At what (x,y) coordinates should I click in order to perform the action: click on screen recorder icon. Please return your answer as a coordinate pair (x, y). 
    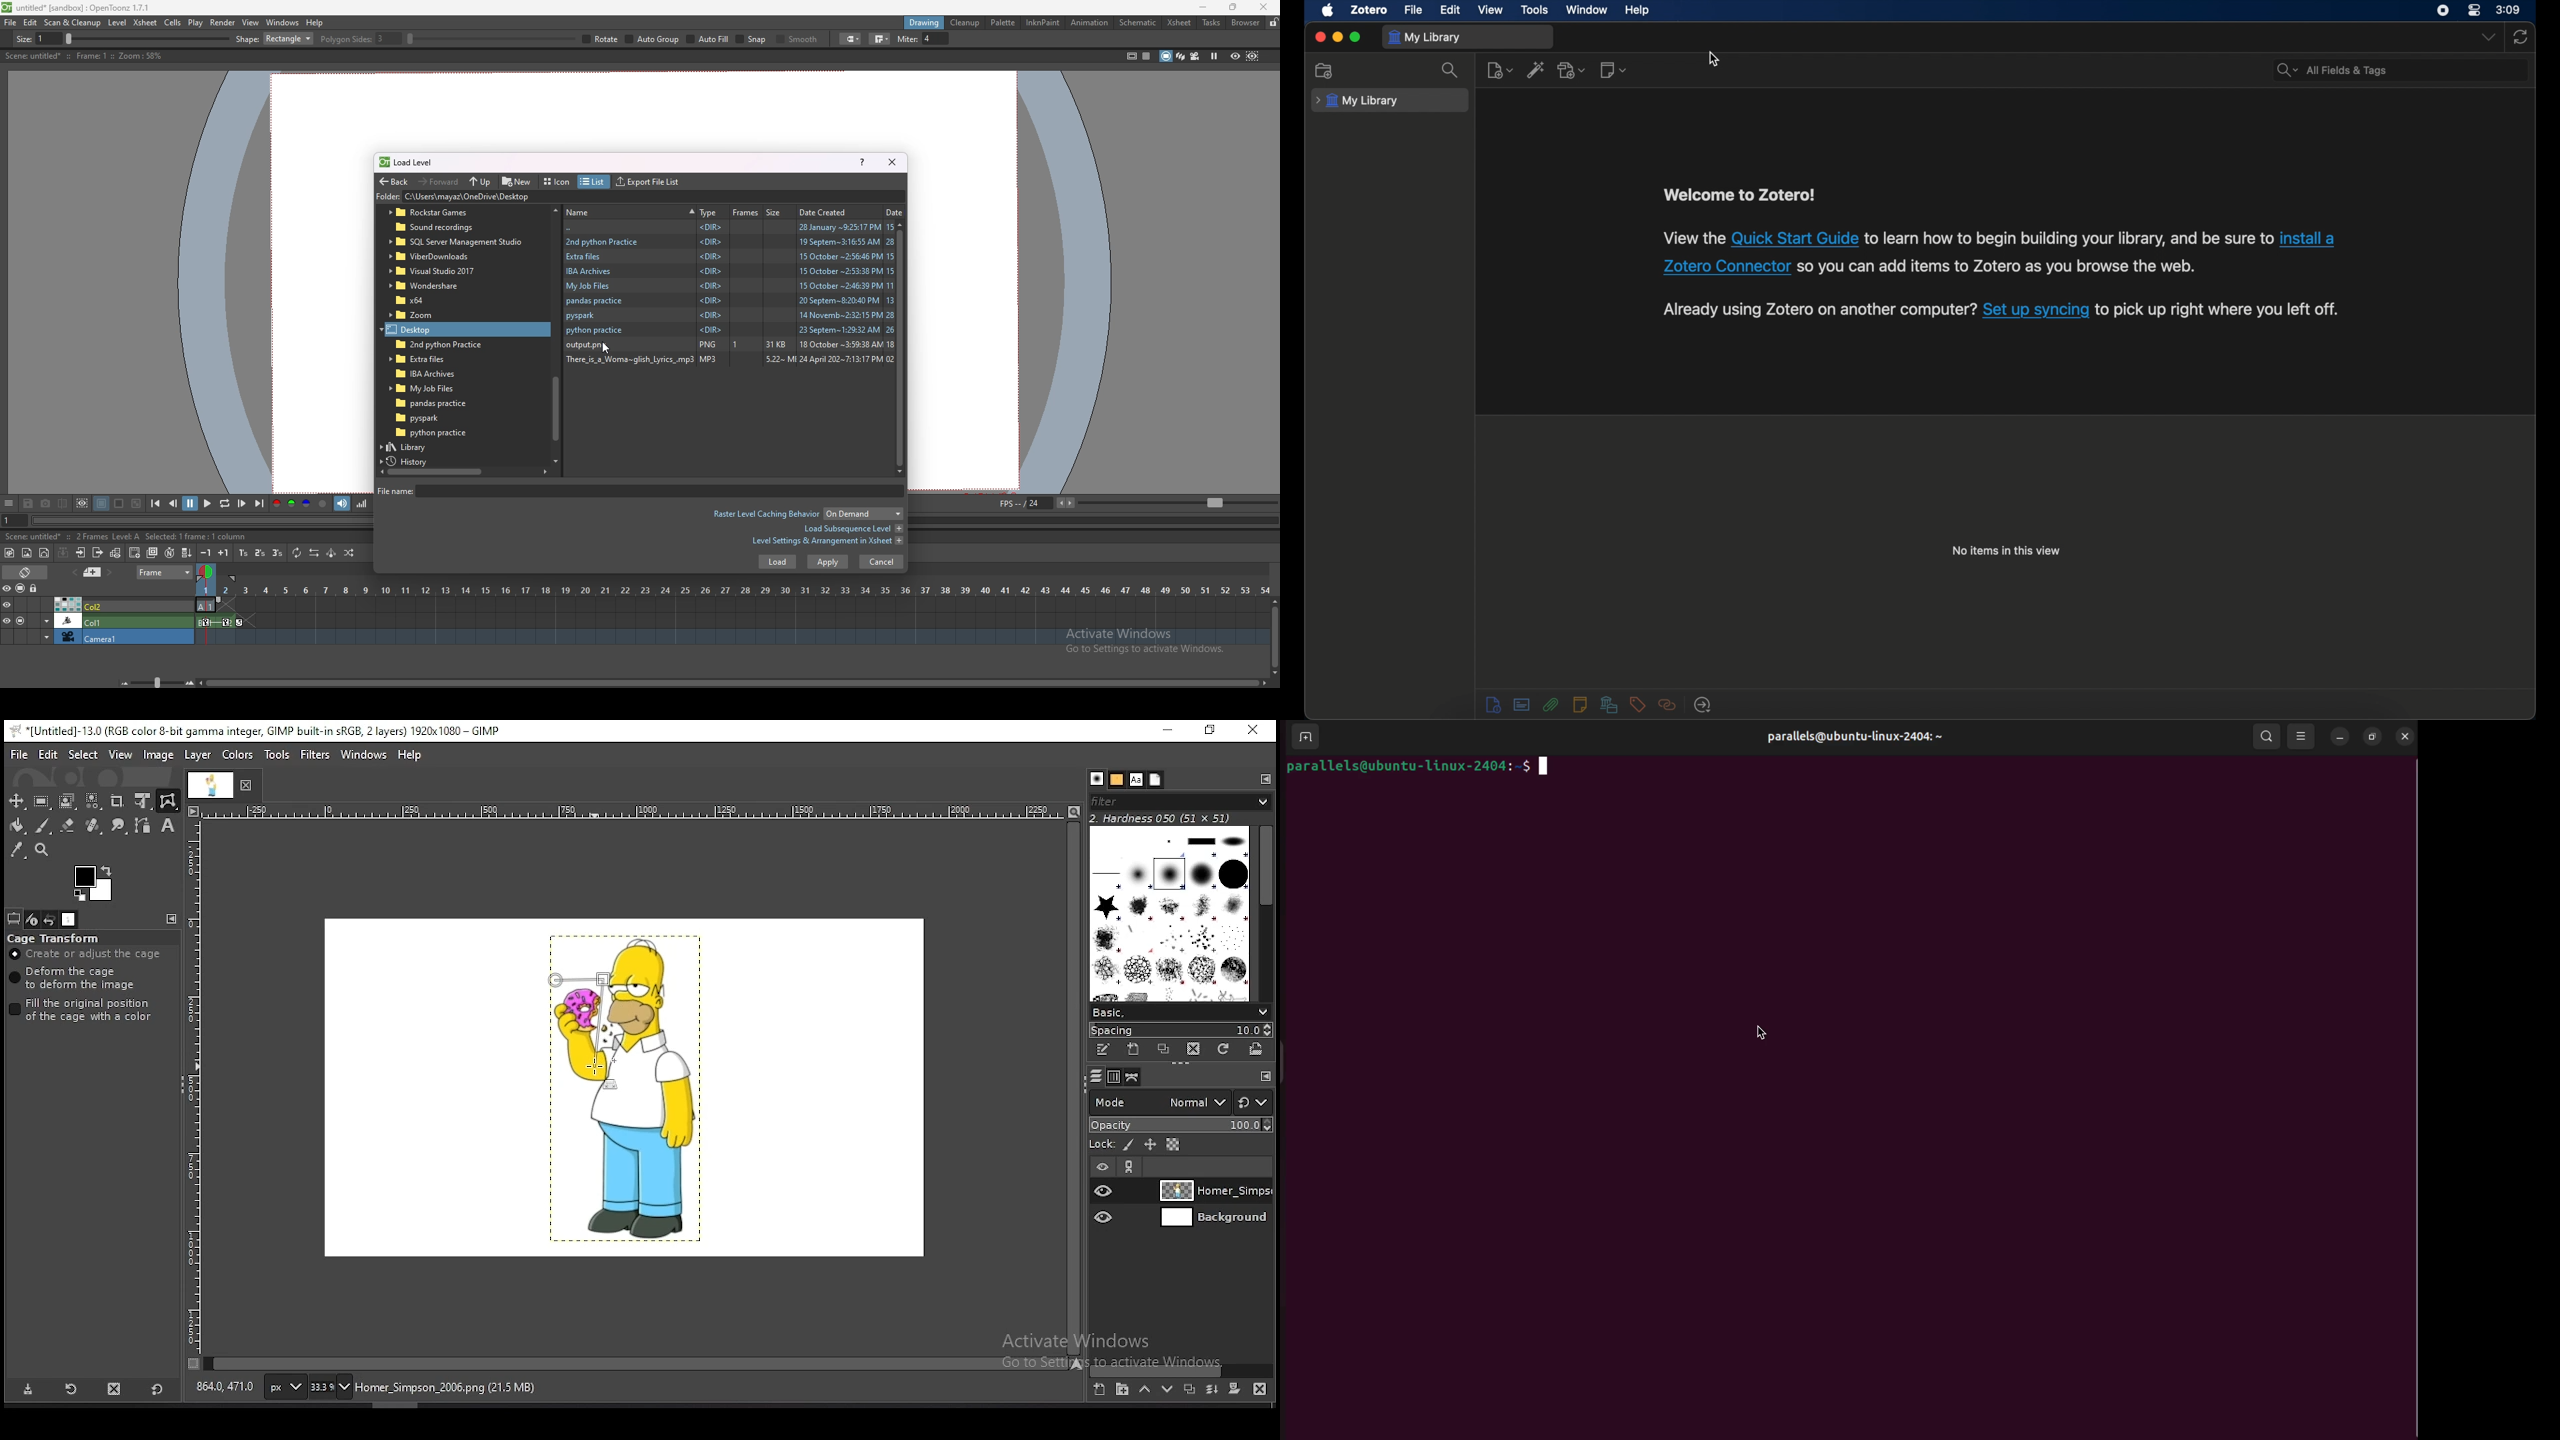
    Looking at the image, I should click on (2443, 11).